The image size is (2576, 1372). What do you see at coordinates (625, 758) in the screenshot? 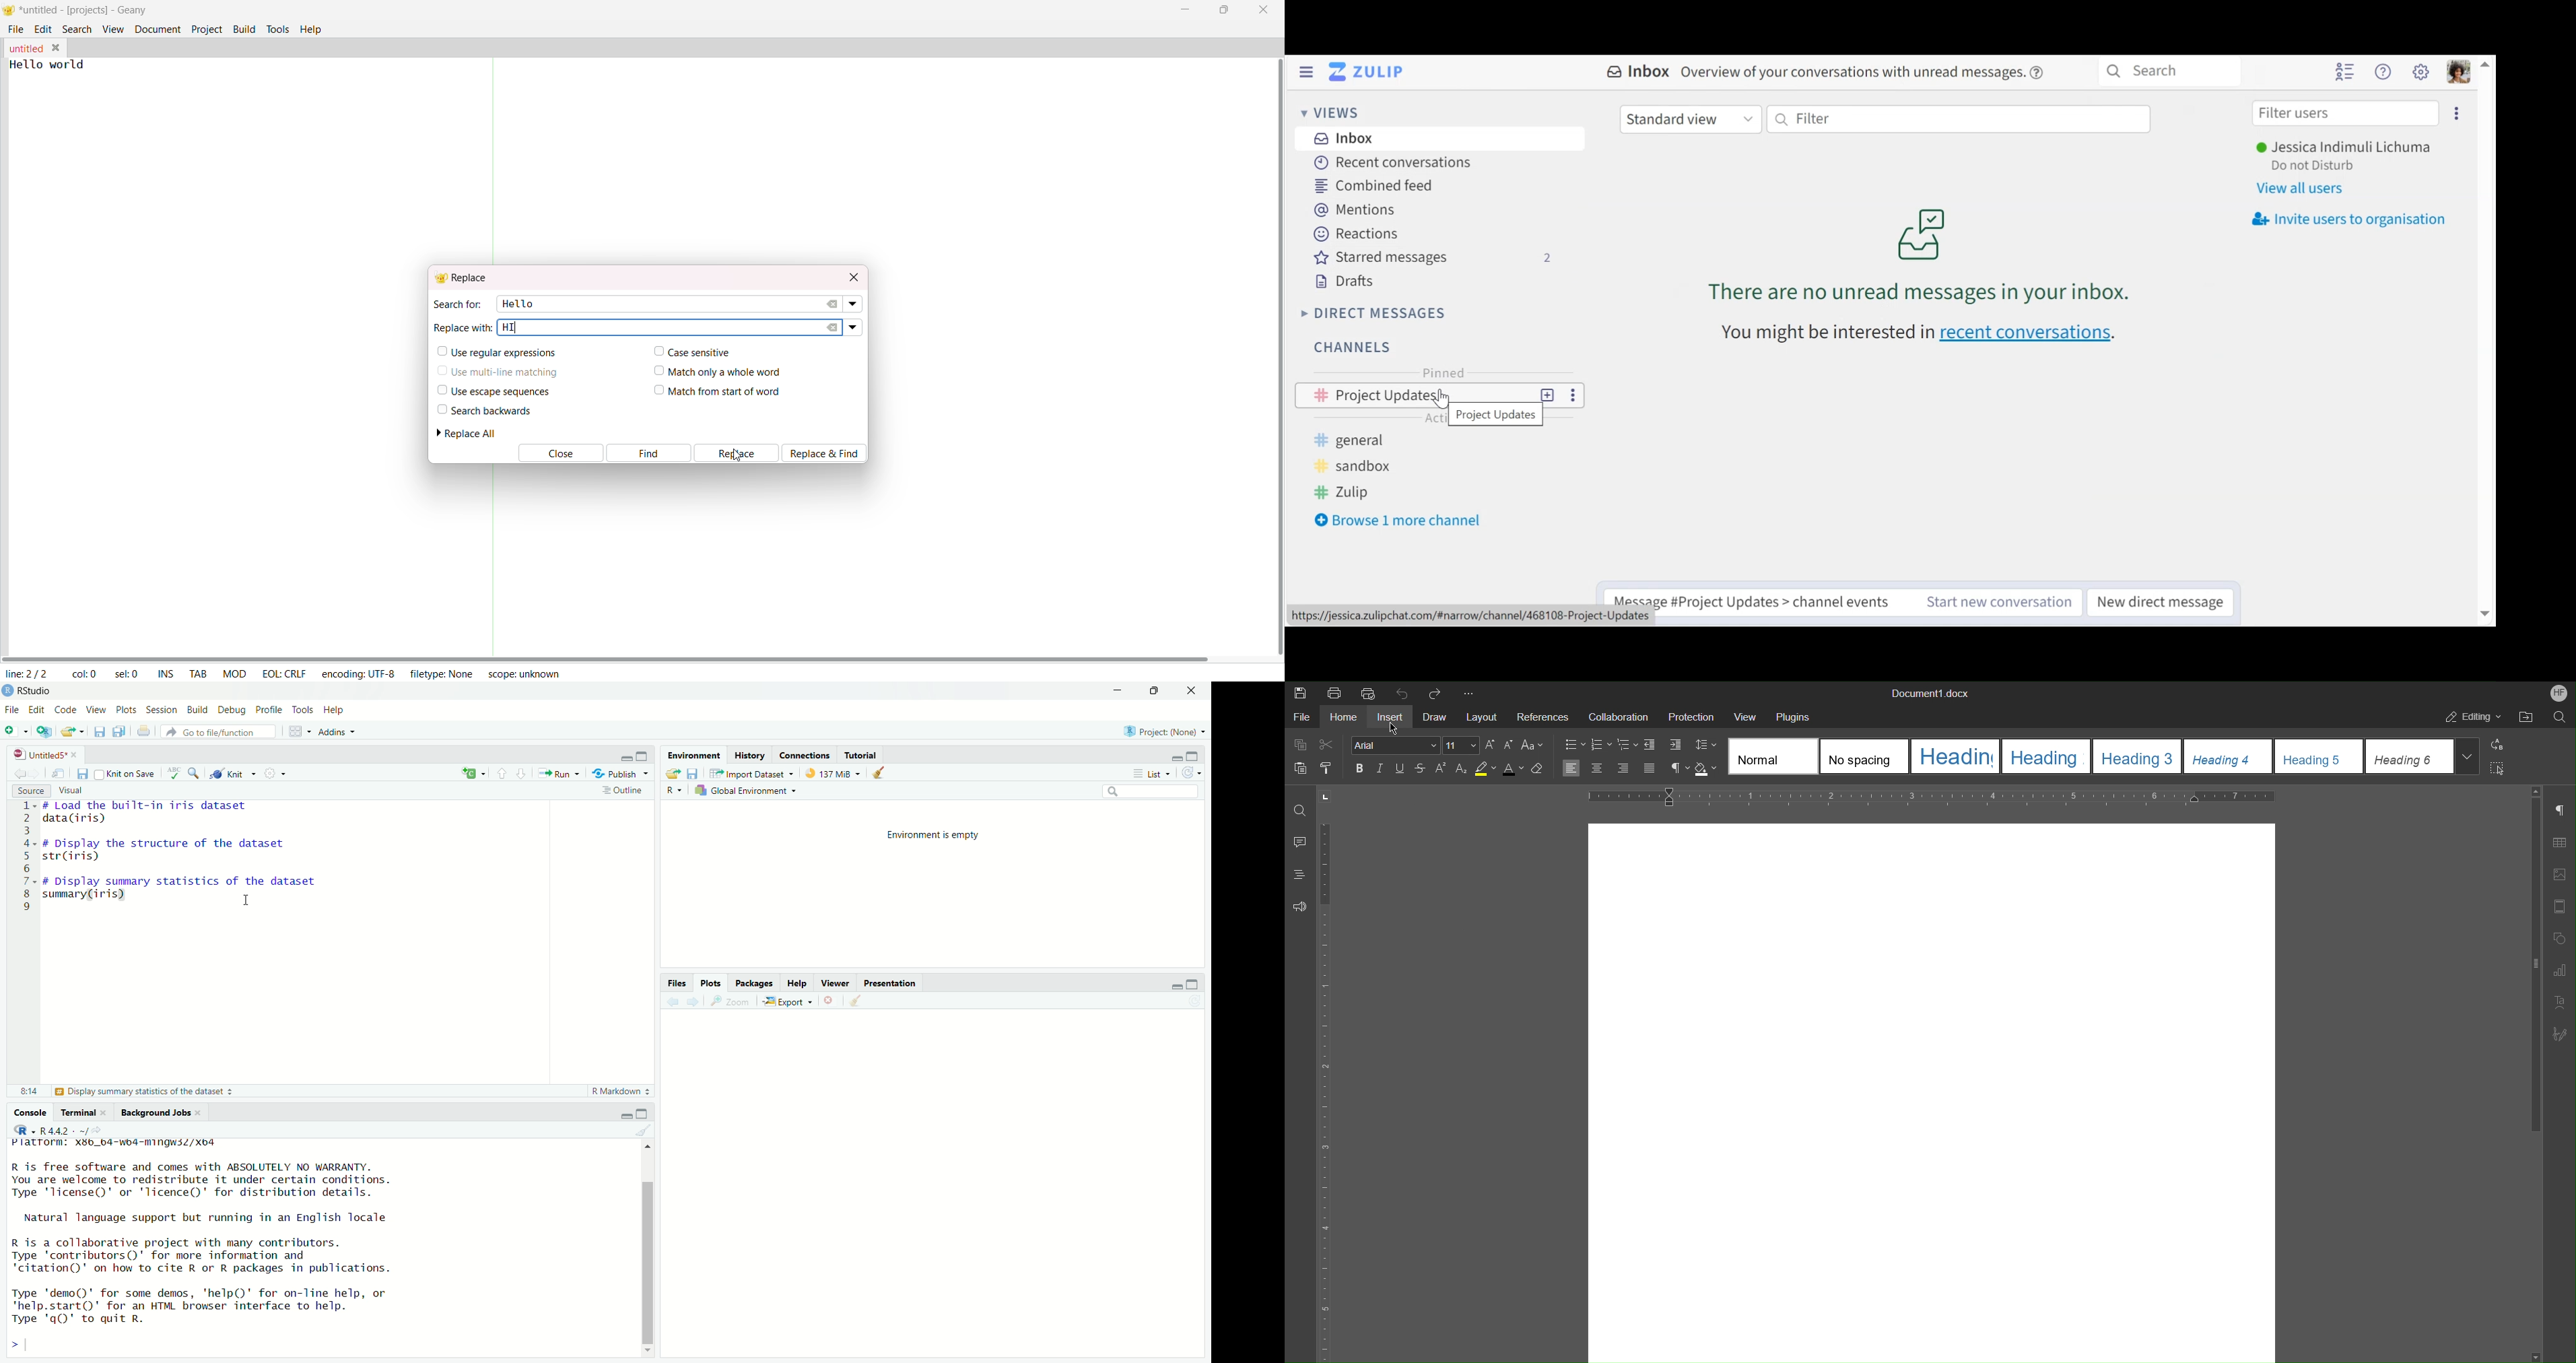
I see `Hide` at bounding box center [625, 758].